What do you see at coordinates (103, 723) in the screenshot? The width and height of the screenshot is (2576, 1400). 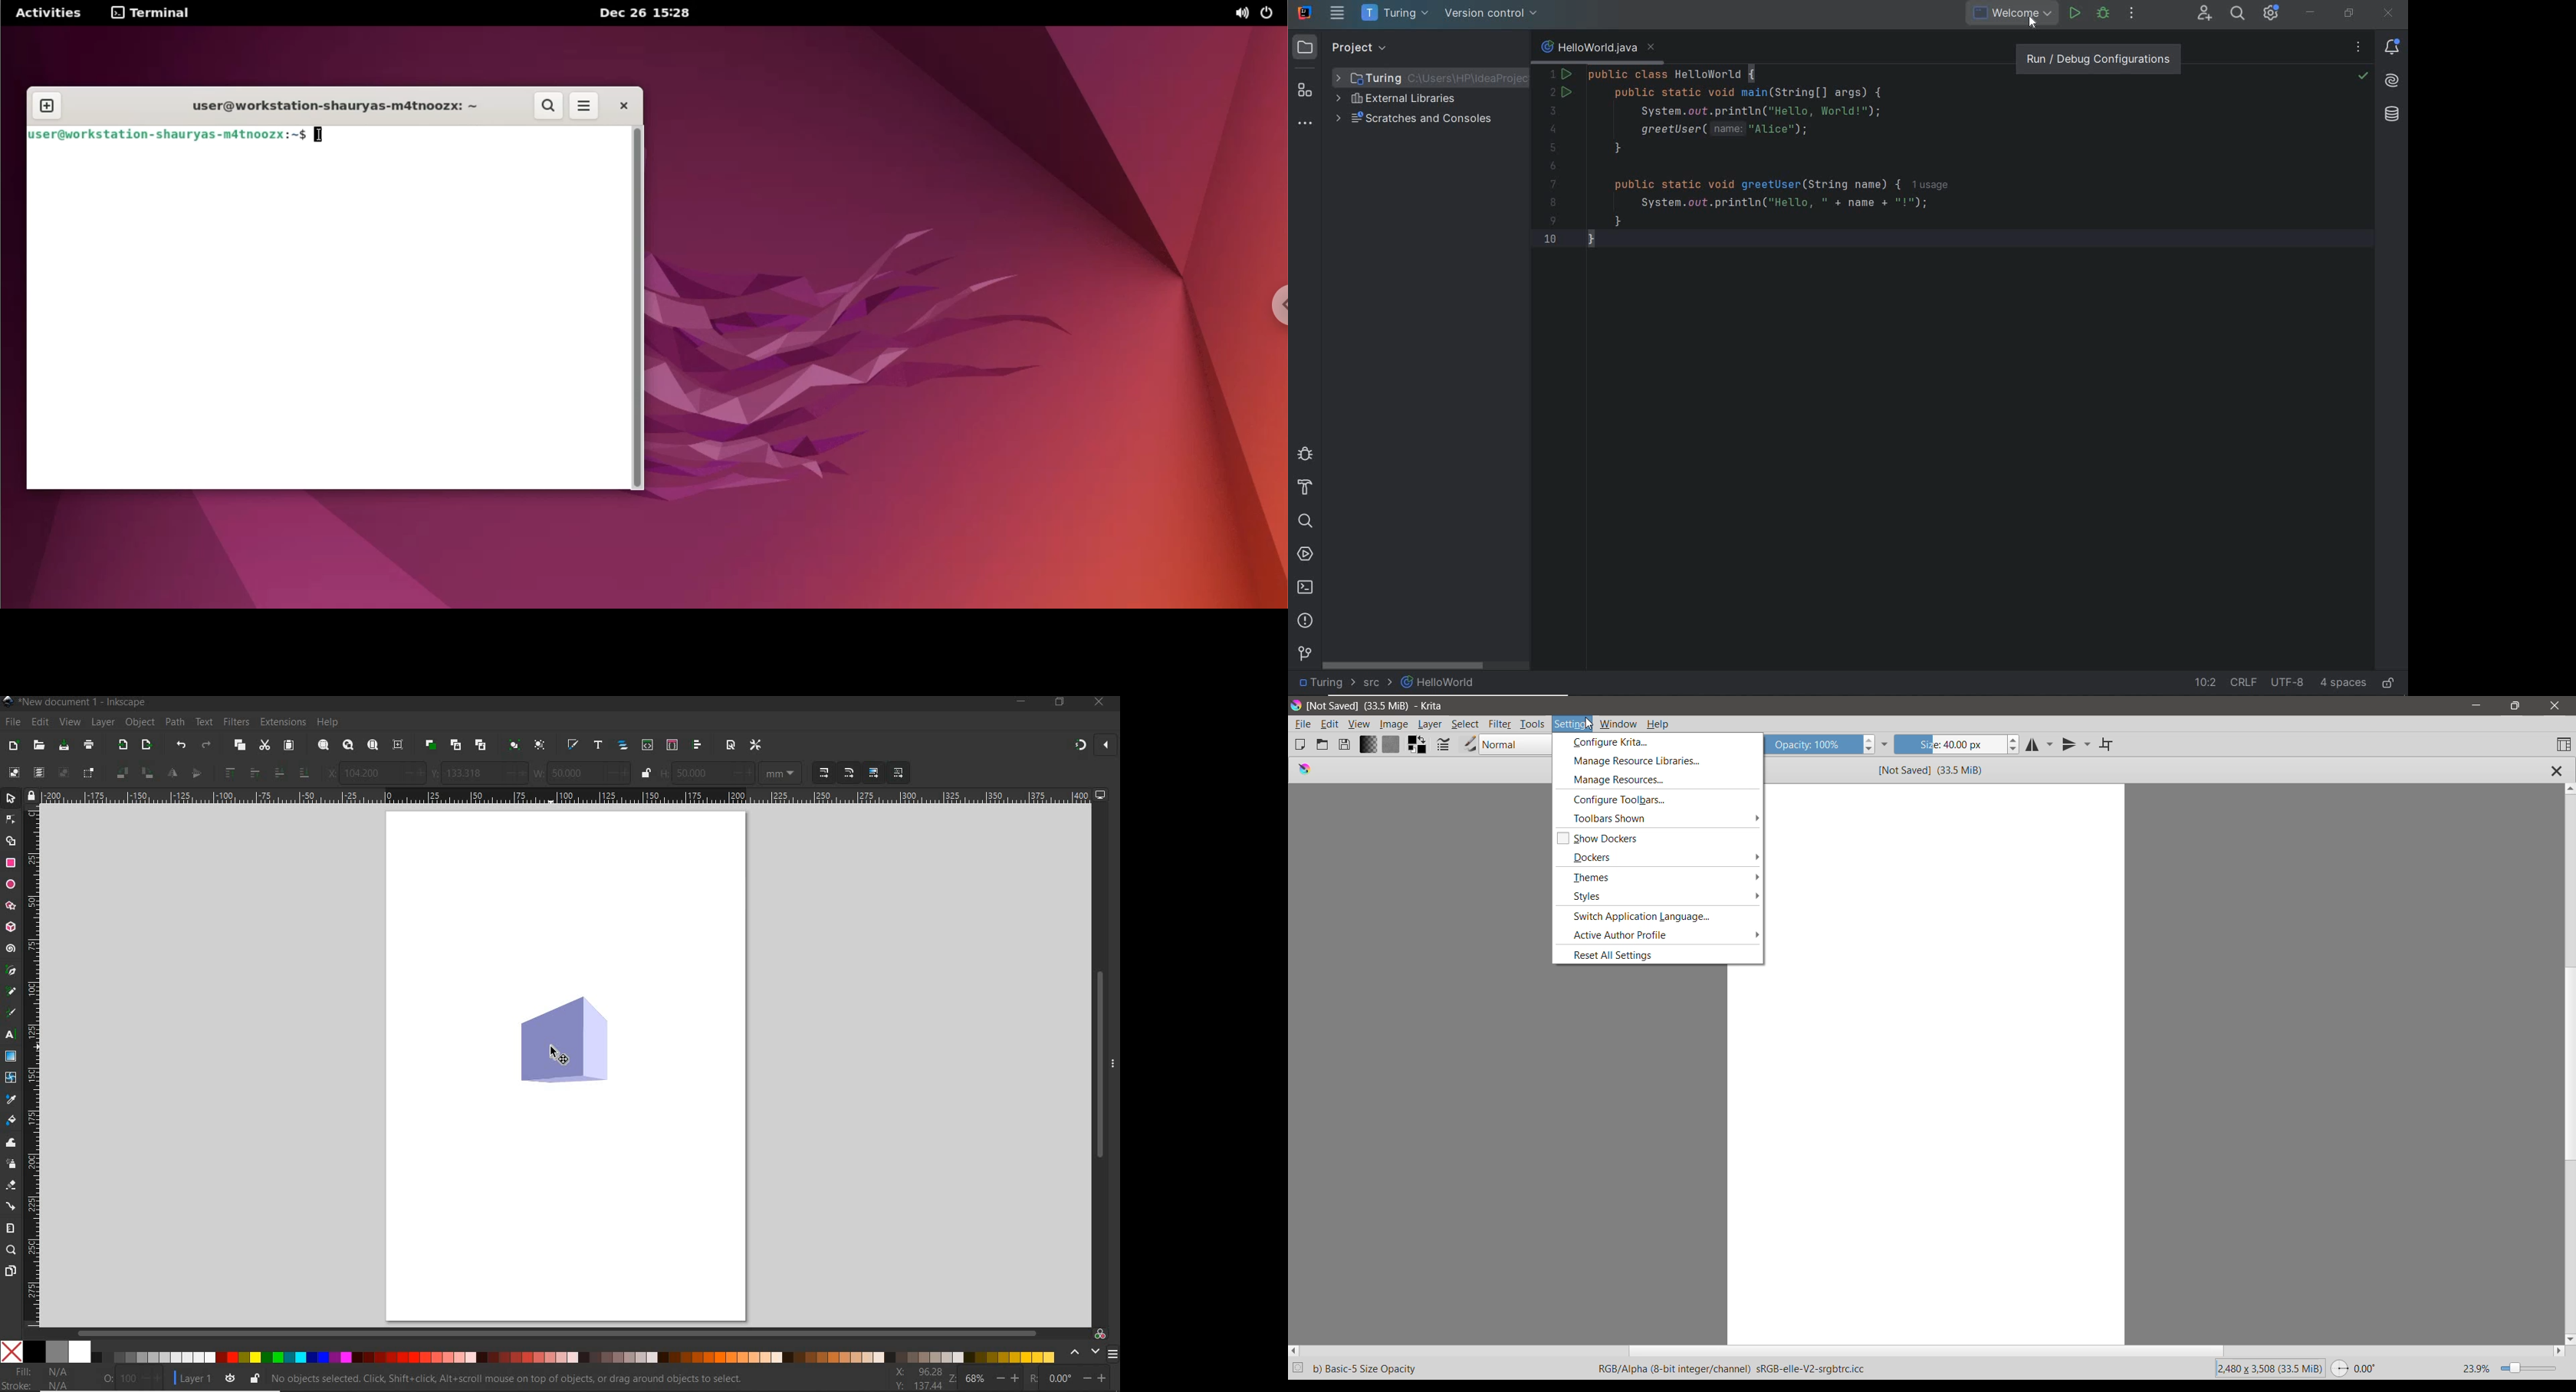 I see `layer` at bounding box center [103, 723].